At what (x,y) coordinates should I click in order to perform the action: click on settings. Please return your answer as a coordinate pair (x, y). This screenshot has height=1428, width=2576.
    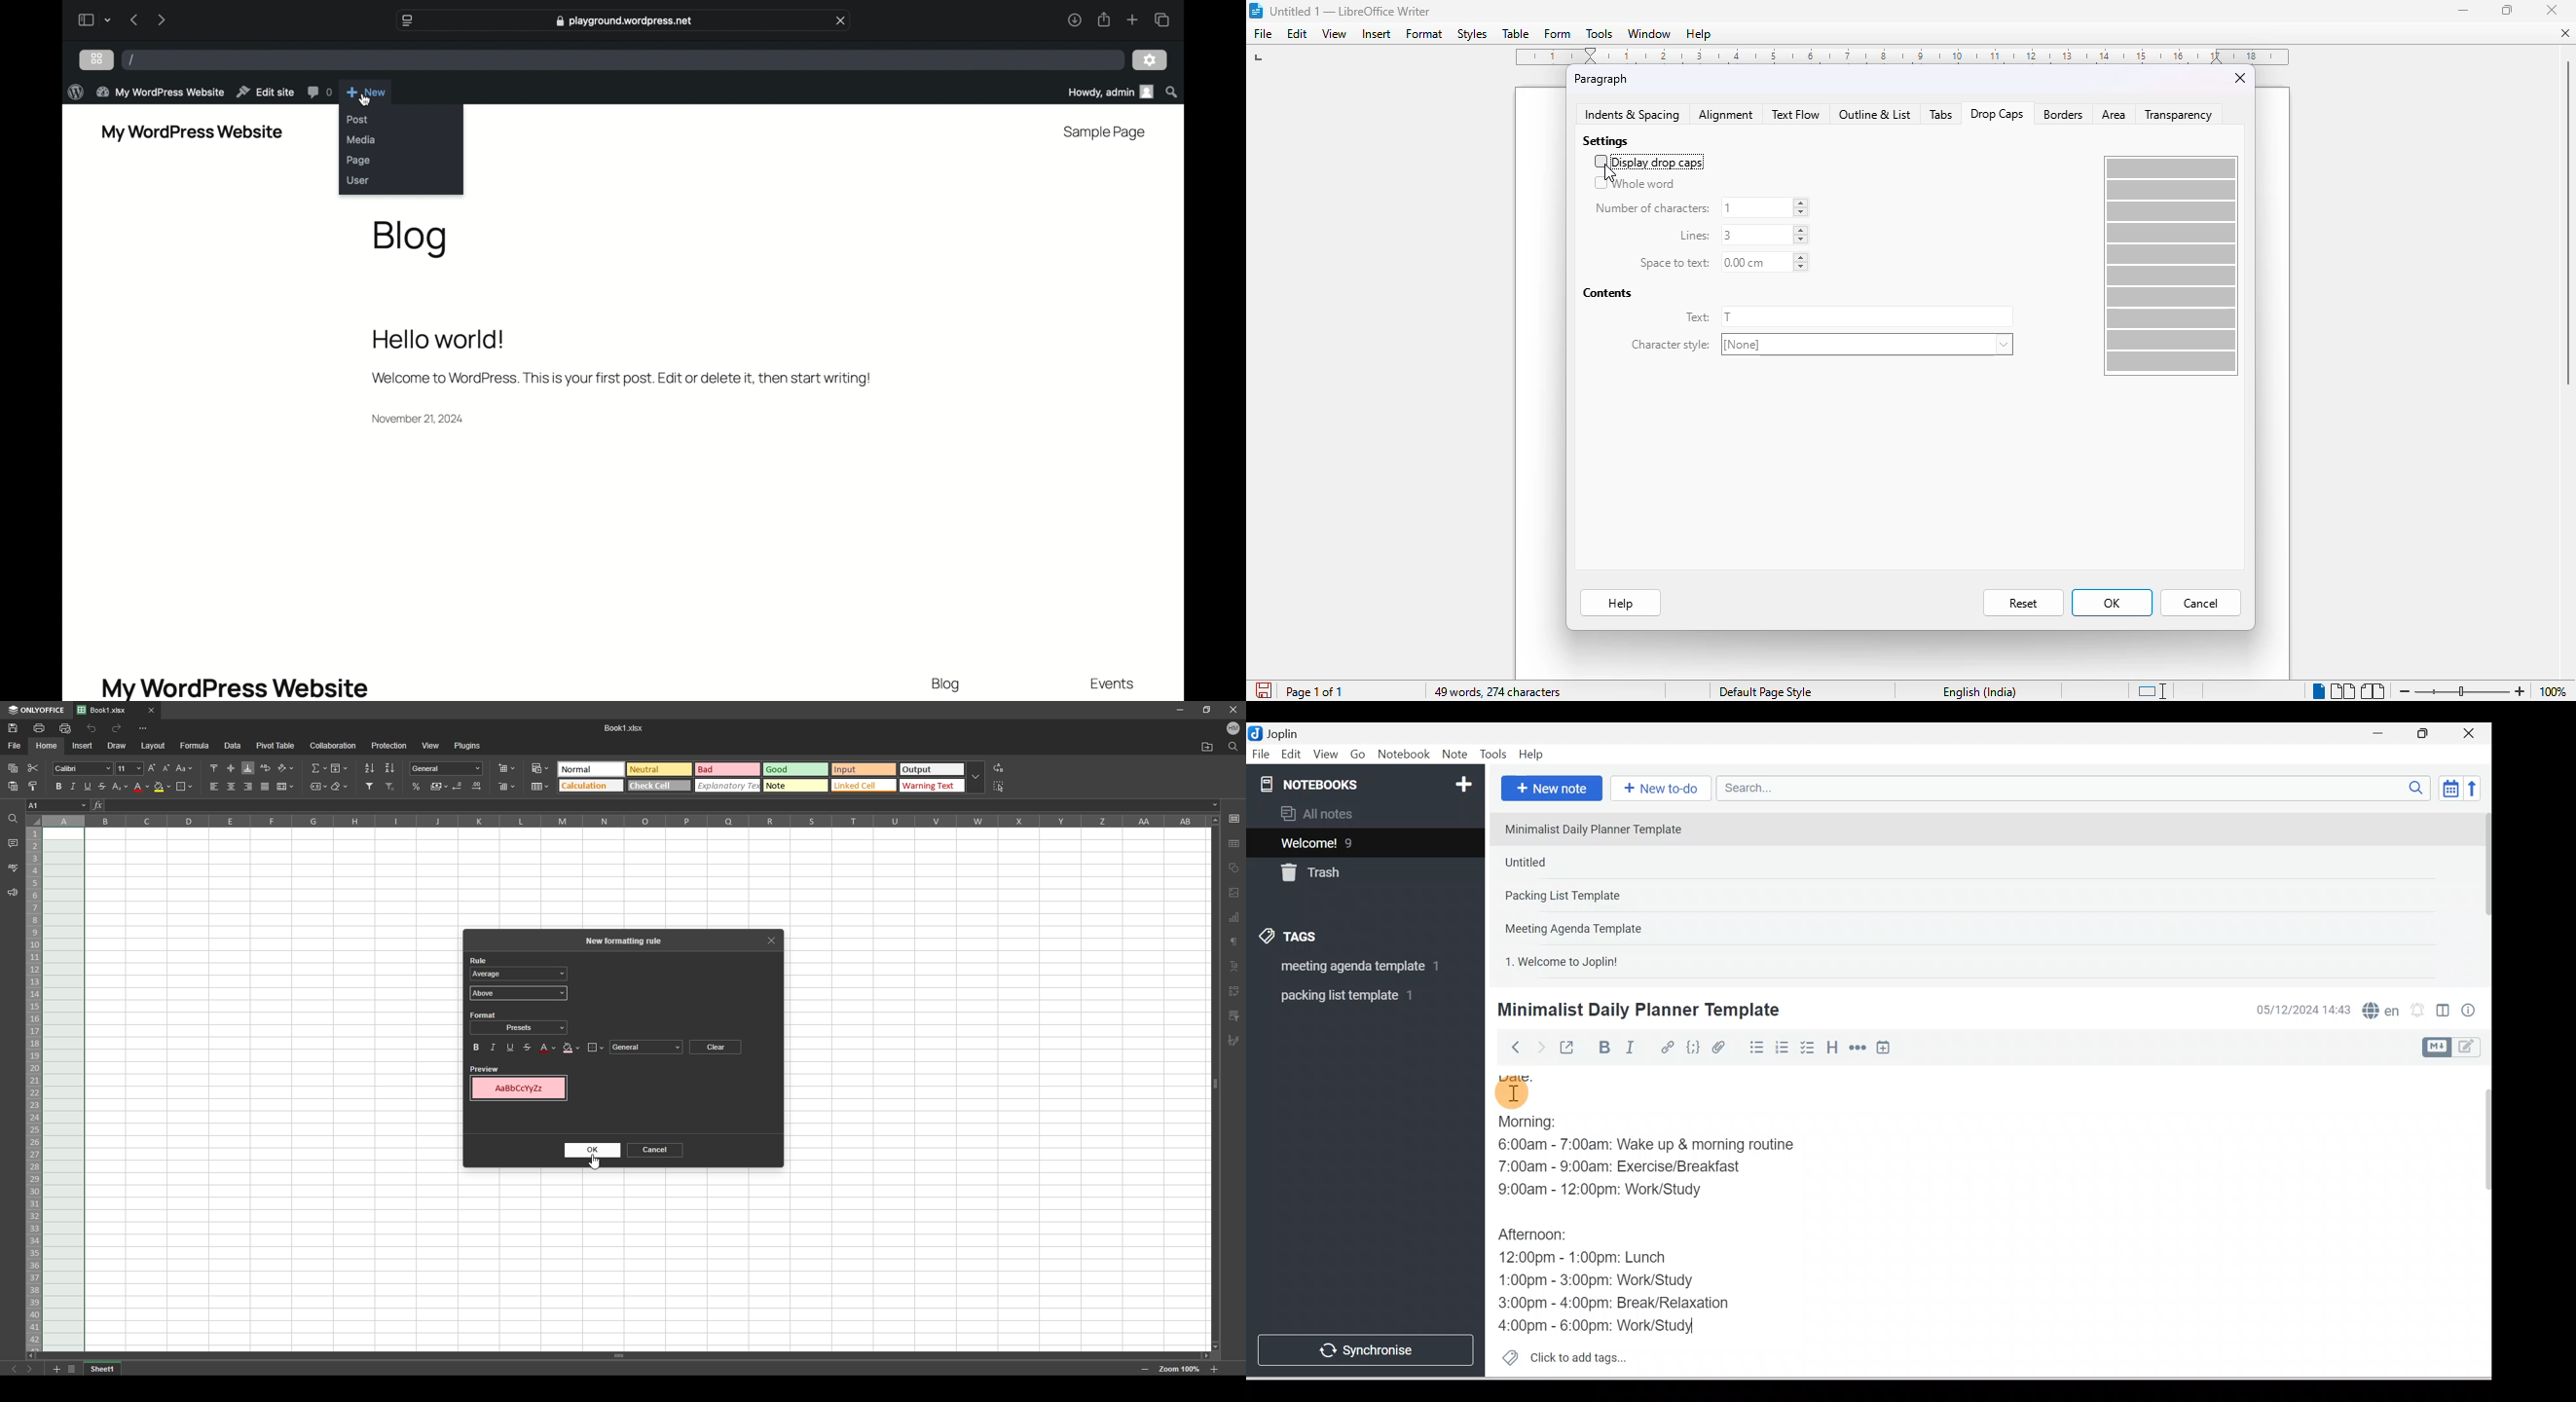
    Looking at the image, I should click on (1150, 60).